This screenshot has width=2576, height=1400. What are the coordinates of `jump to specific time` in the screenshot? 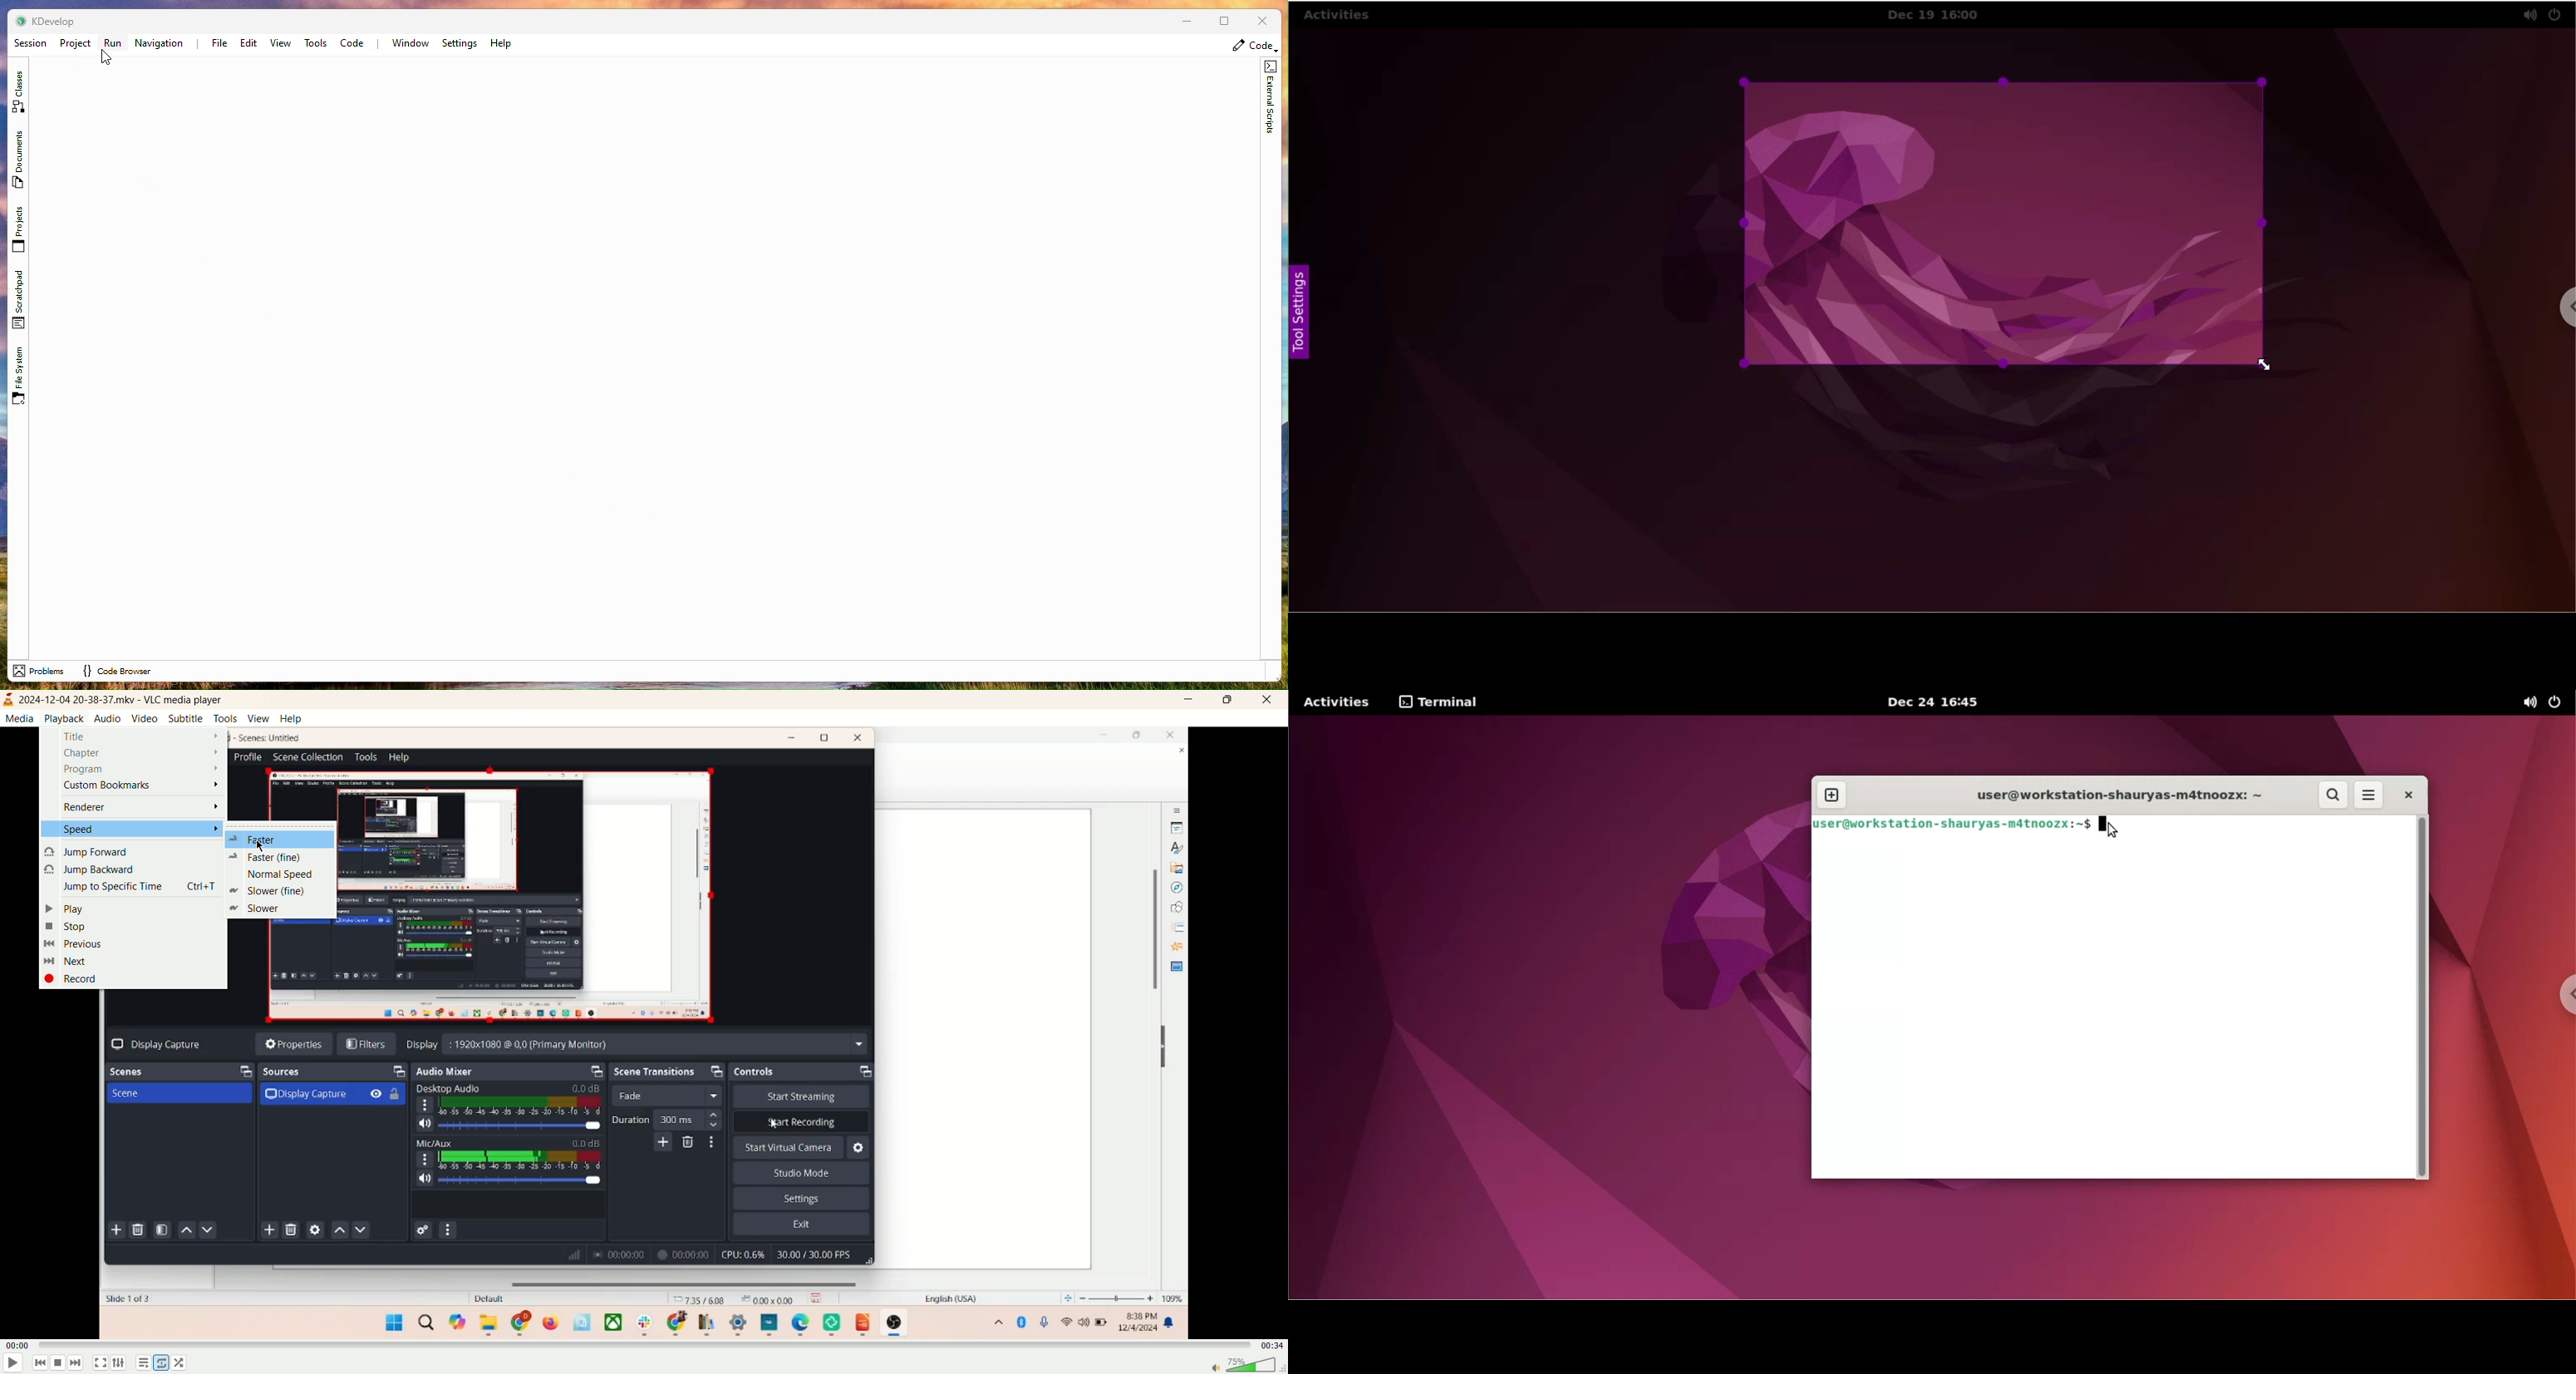 It's located at (136, 889).